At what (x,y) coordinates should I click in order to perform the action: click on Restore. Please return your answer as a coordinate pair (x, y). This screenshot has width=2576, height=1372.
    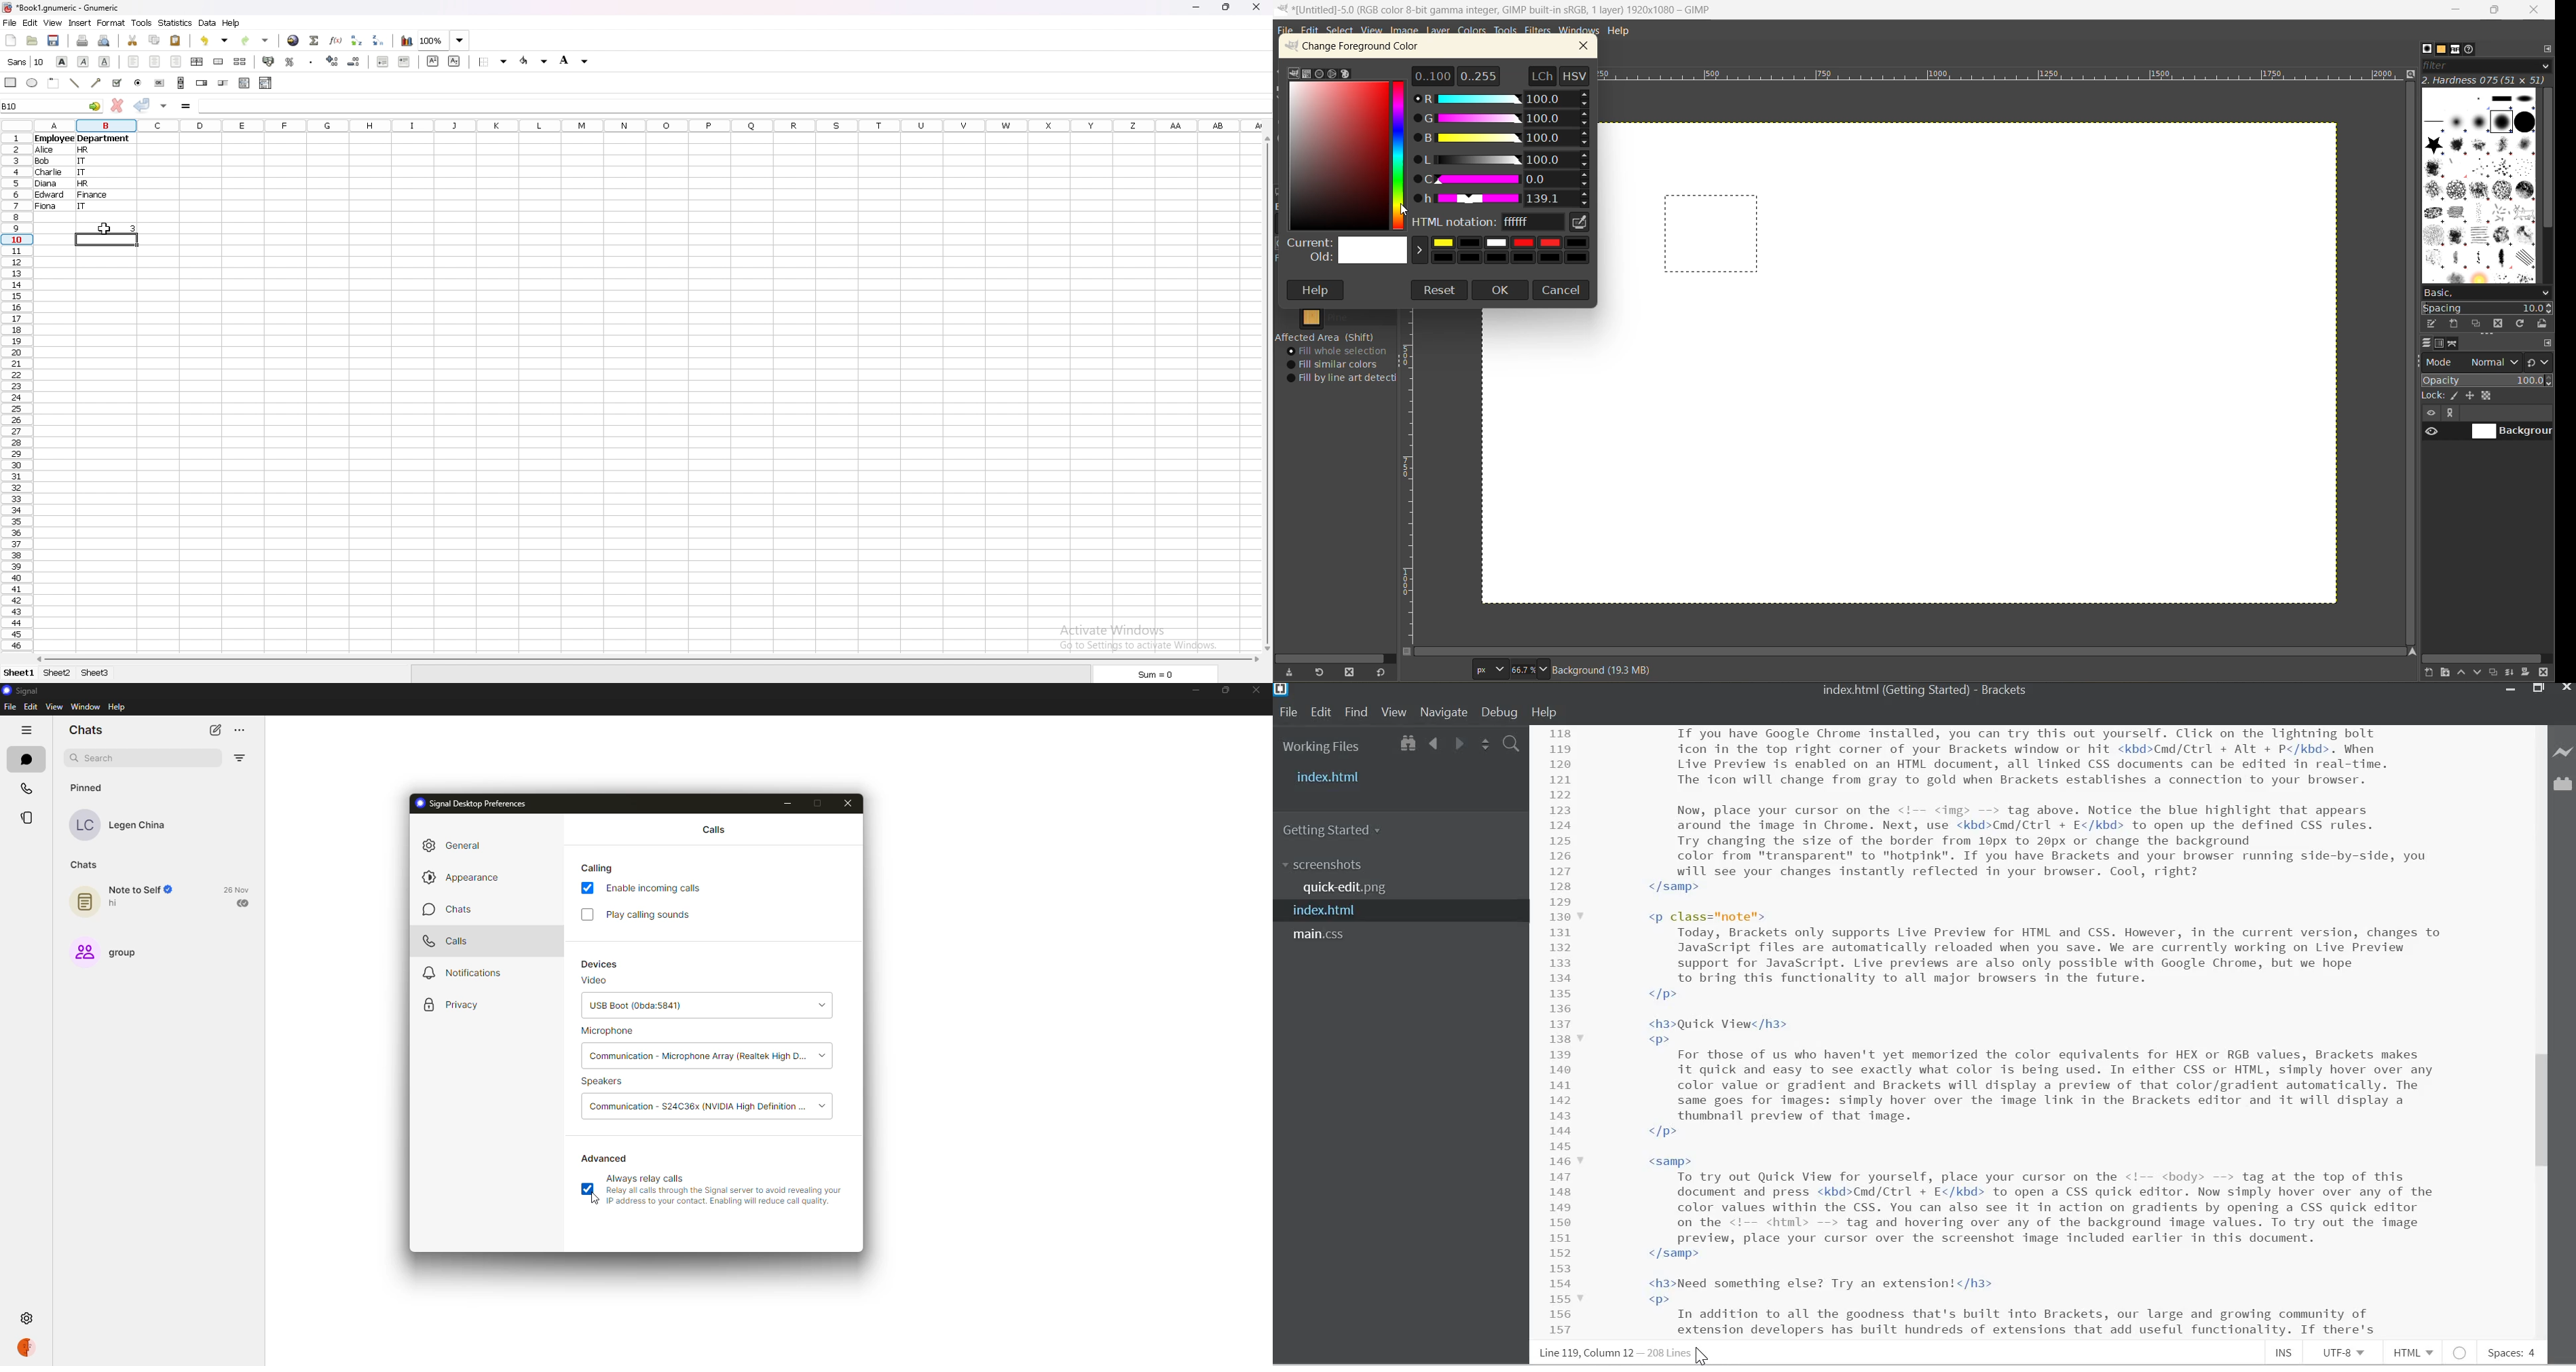
    Looking at the image, I should click on (2537, 689).